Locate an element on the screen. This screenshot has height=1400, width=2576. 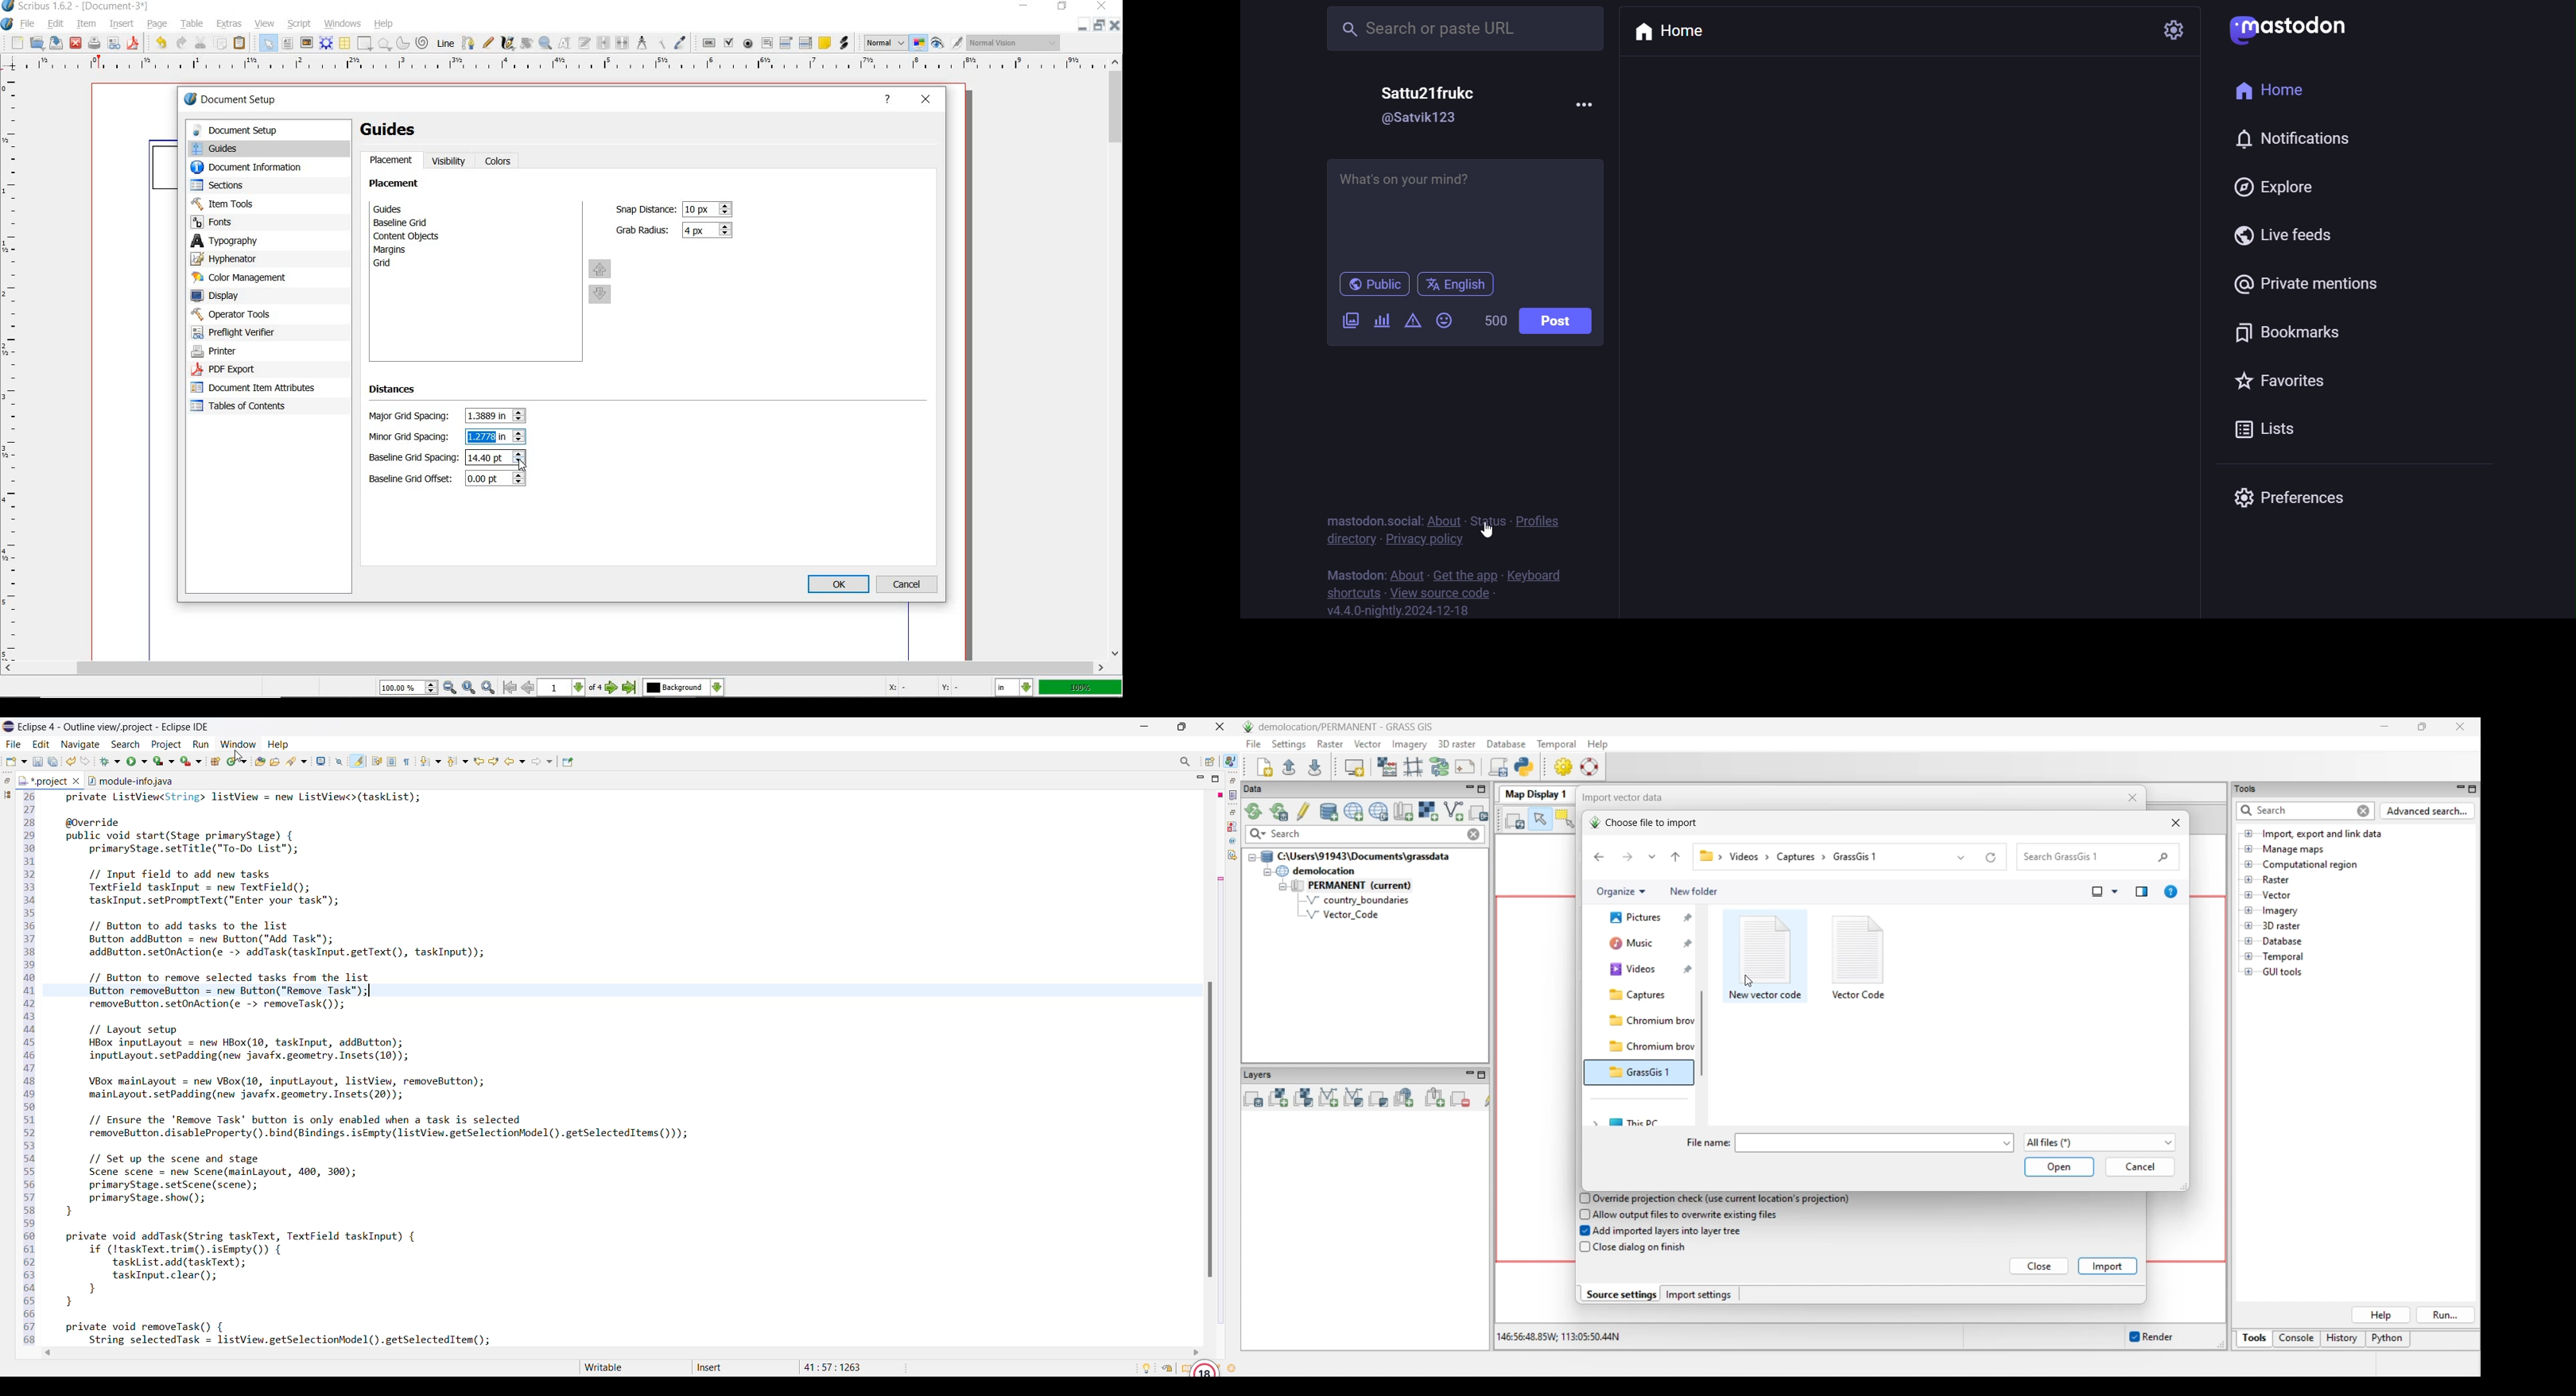
home is located at coordinates (1674, 32).